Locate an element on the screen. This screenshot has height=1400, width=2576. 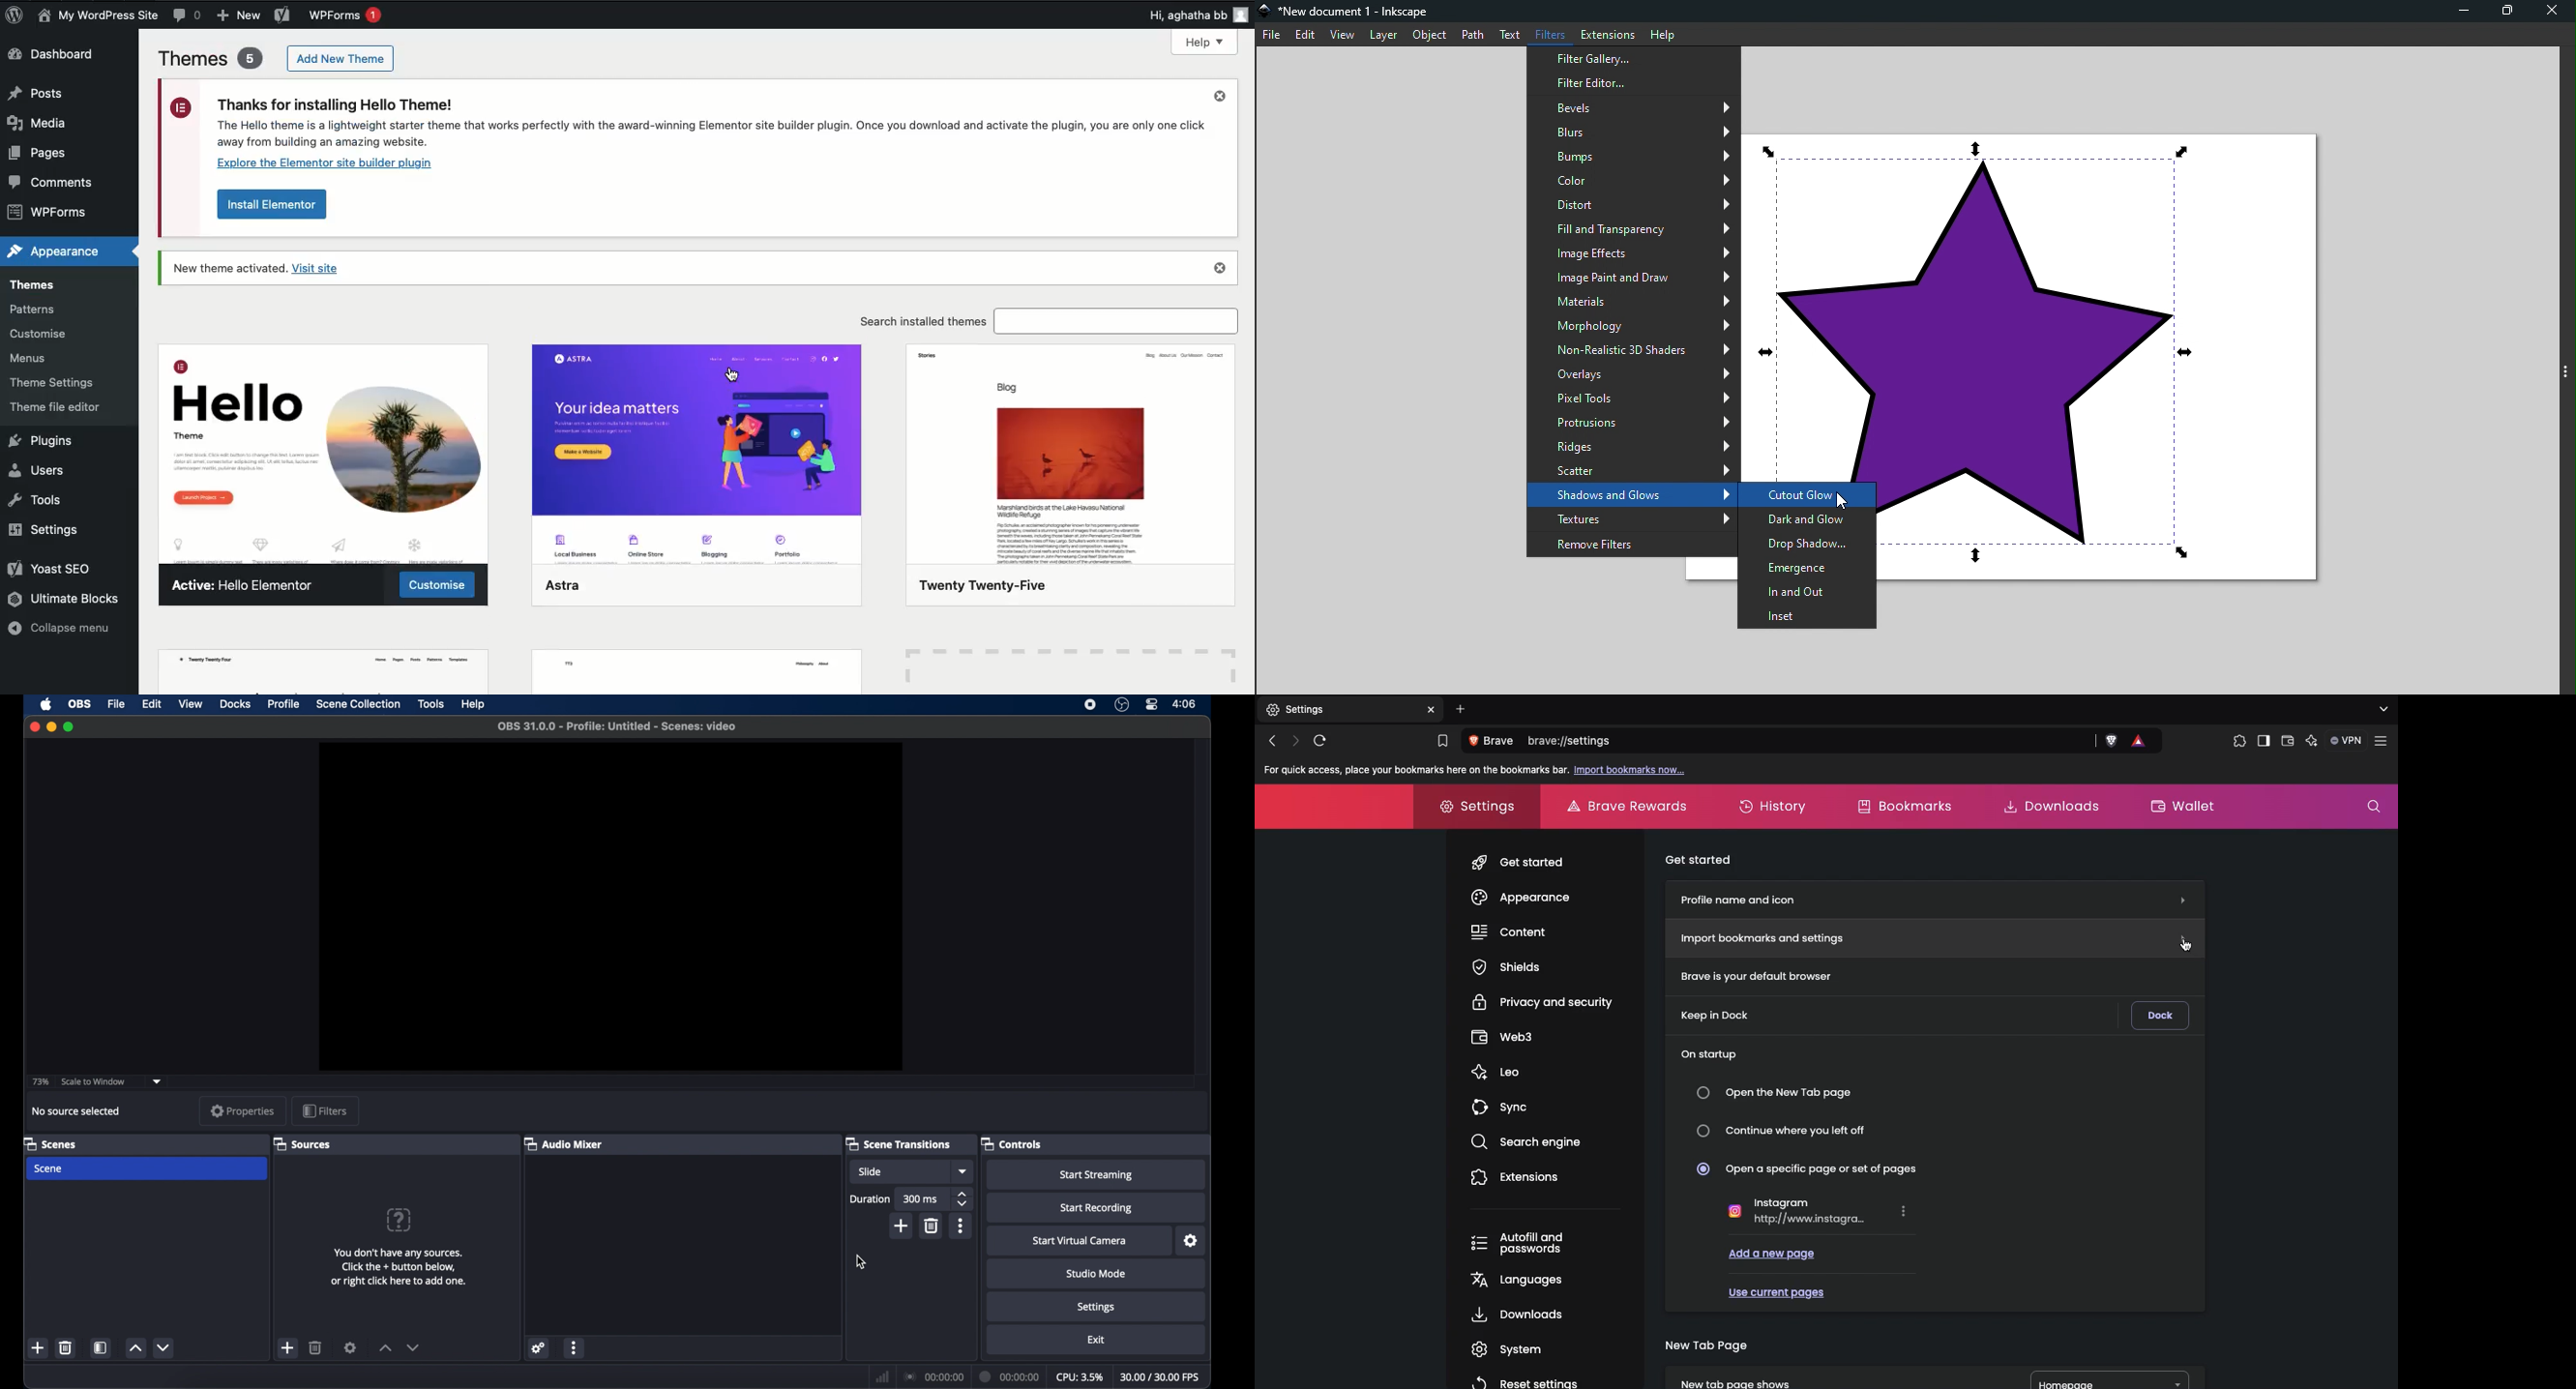
2025 is located at coordinates (1063, 475).